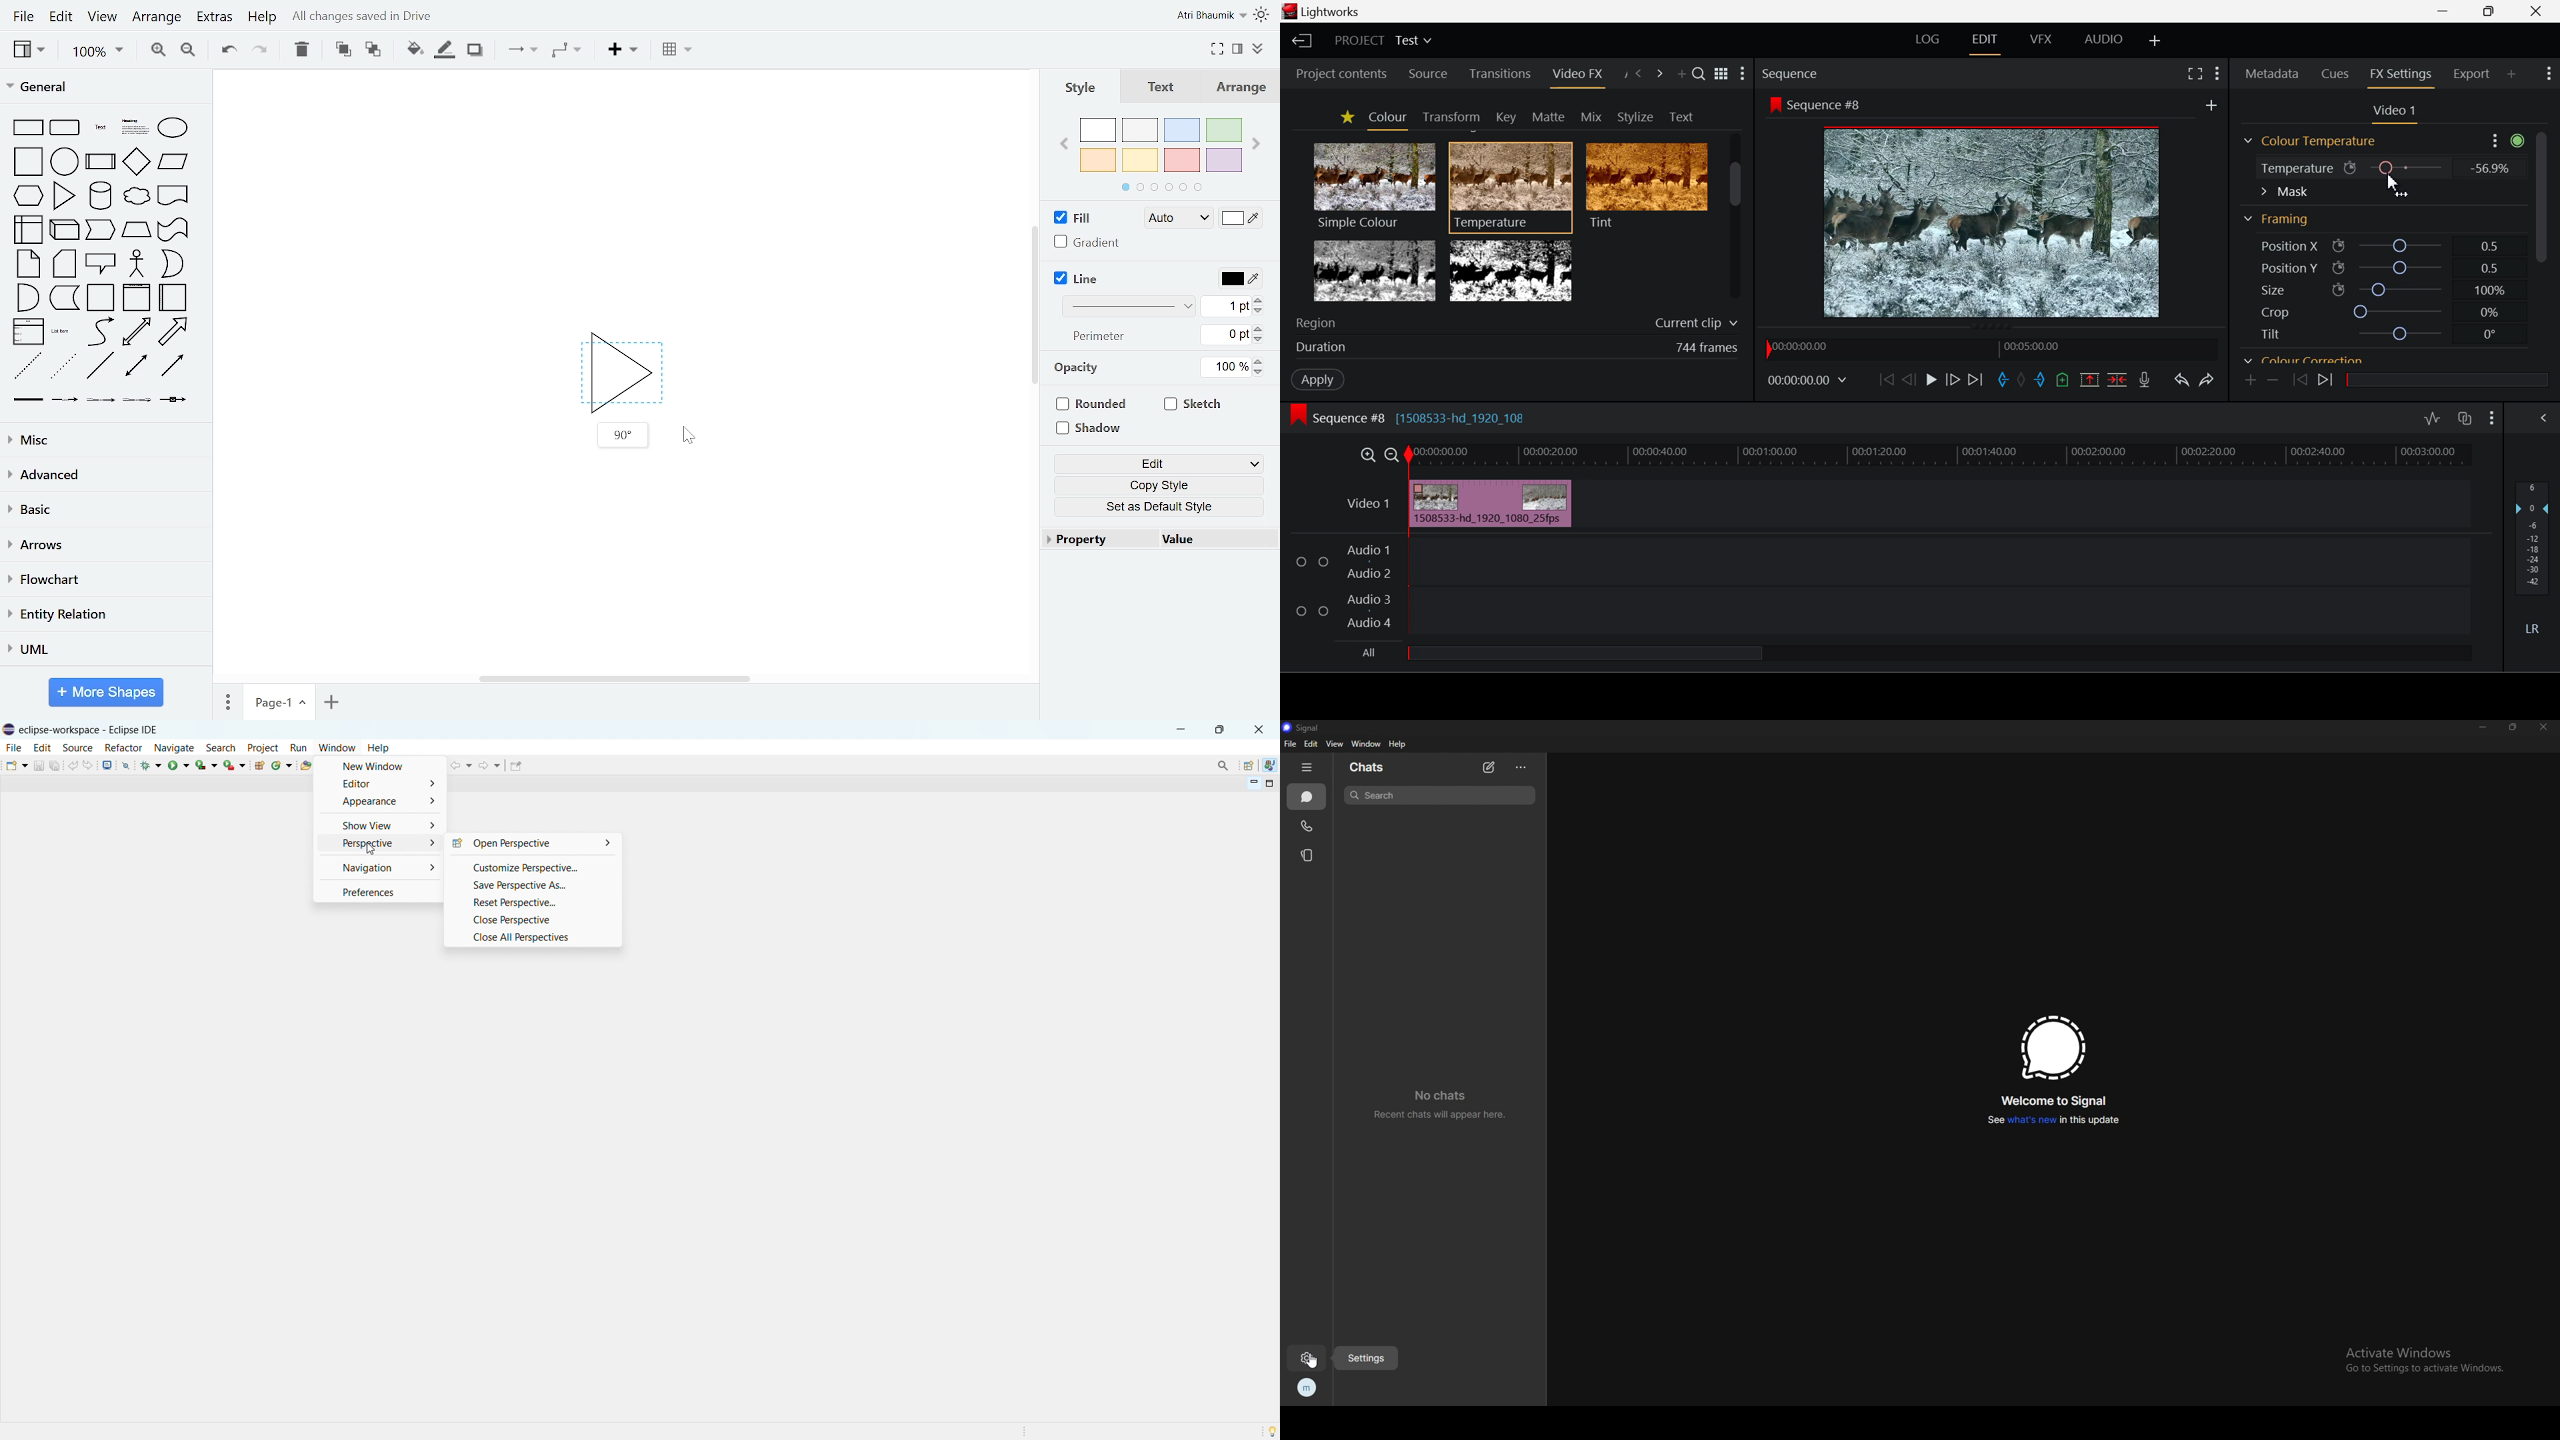  I want to click on 0.5, so click(2490, 246).